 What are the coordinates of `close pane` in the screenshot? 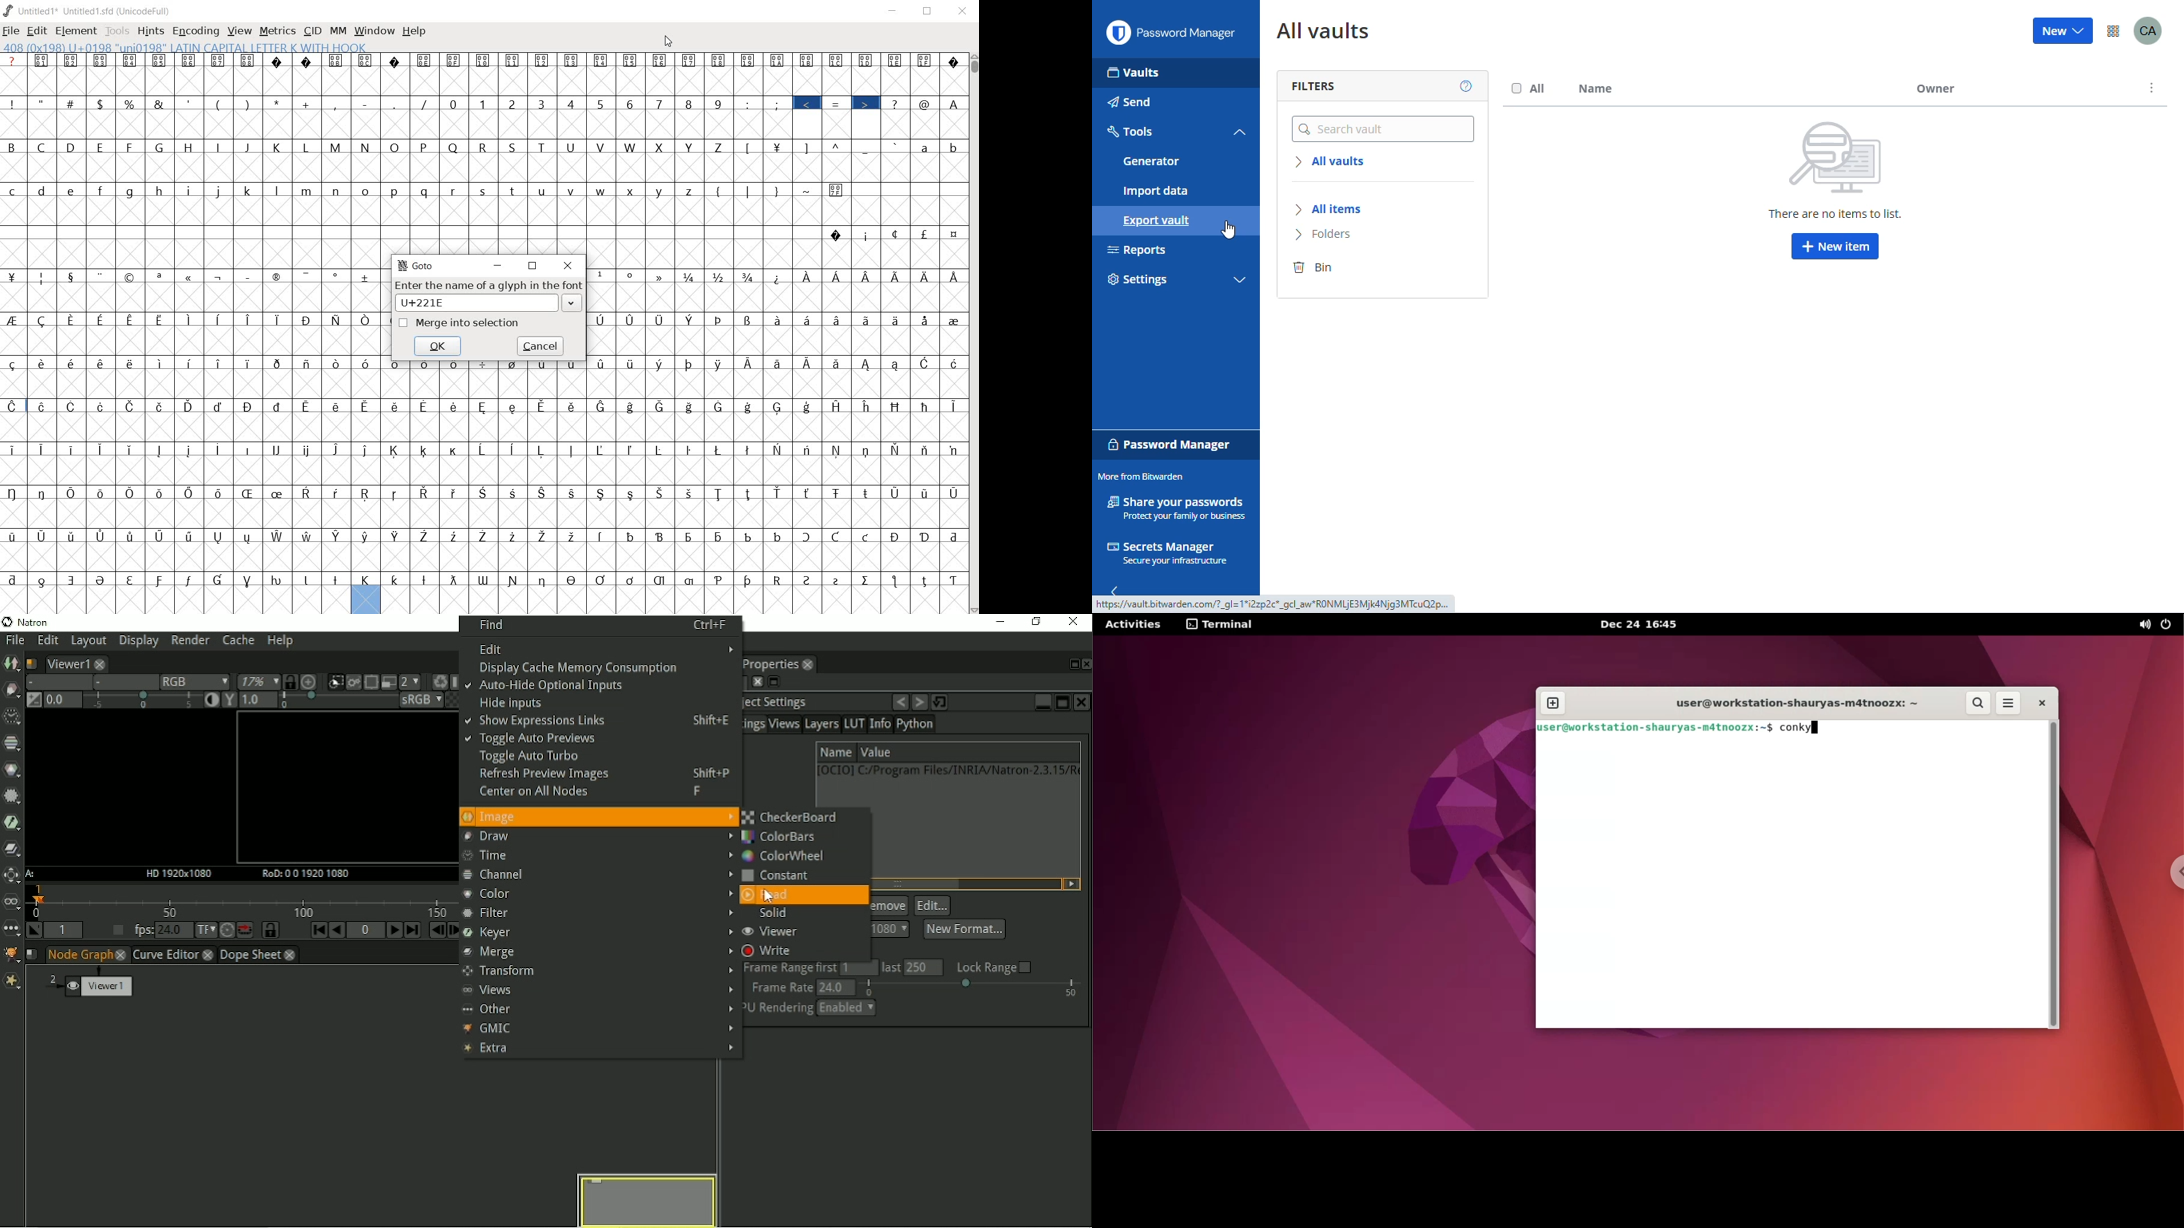 It's located at (755, 682).